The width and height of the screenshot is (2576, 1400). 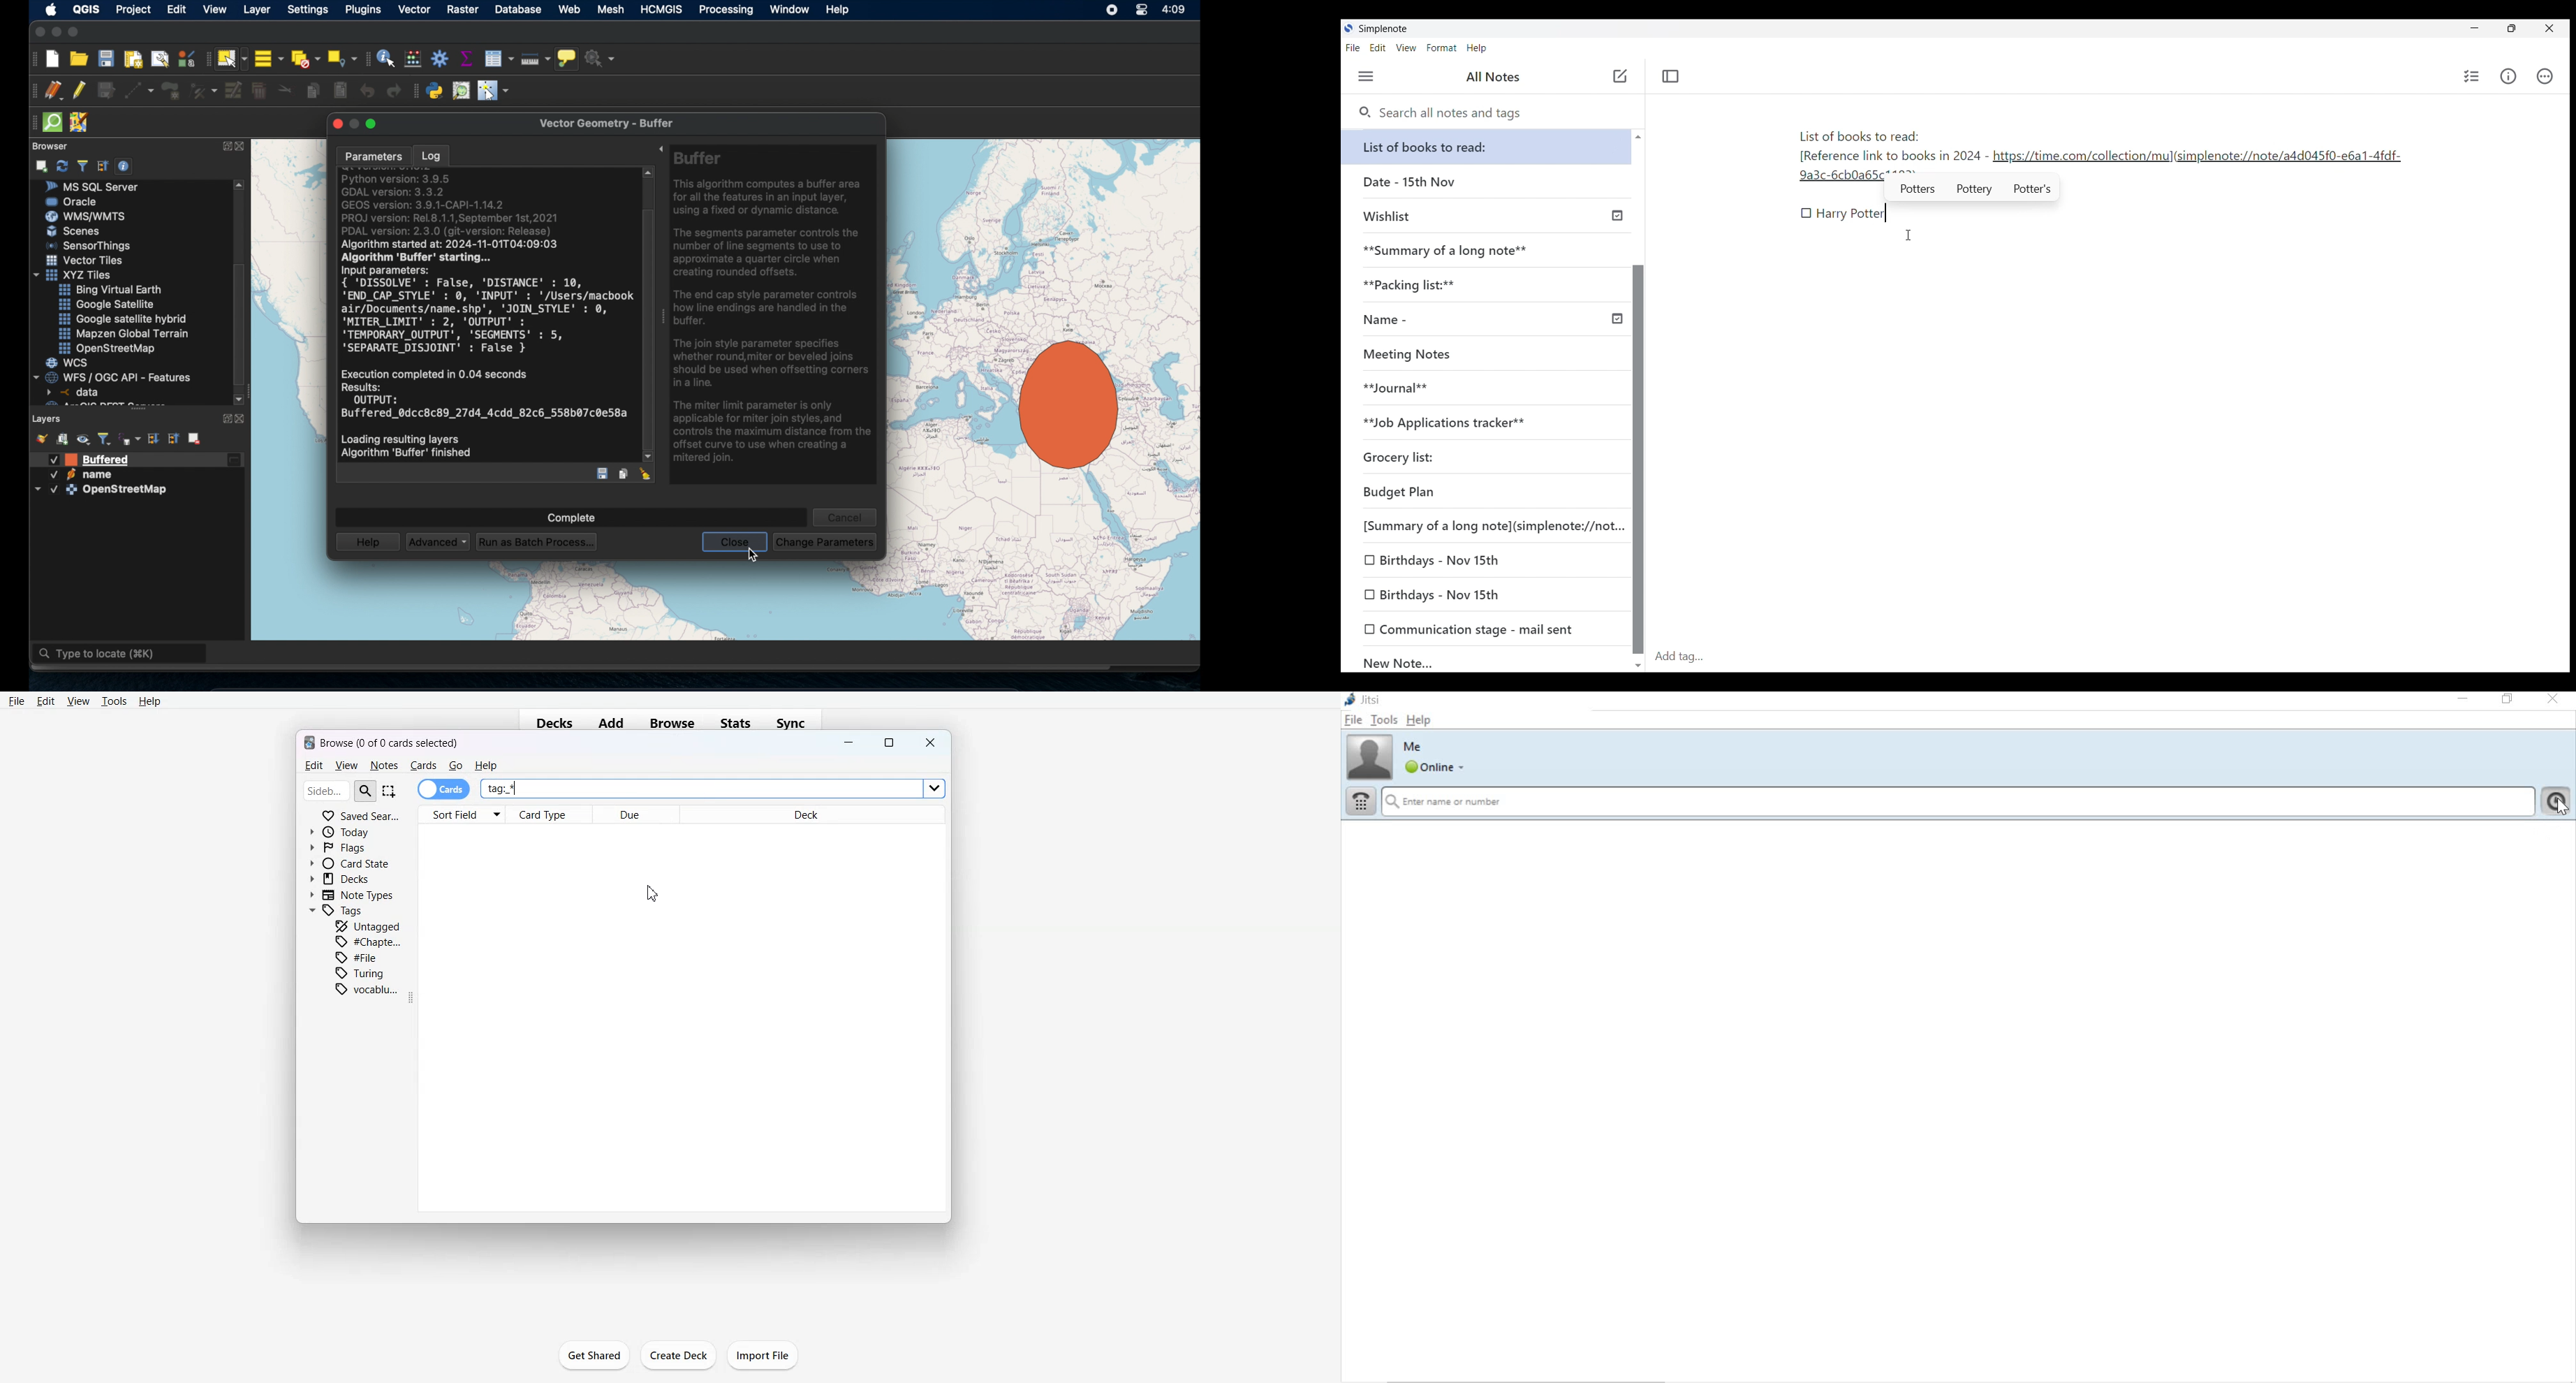 What do you see at coordinates (130, 439) in the screenshot?
I see `filter legend by expression` at bounding box center [130, 439].